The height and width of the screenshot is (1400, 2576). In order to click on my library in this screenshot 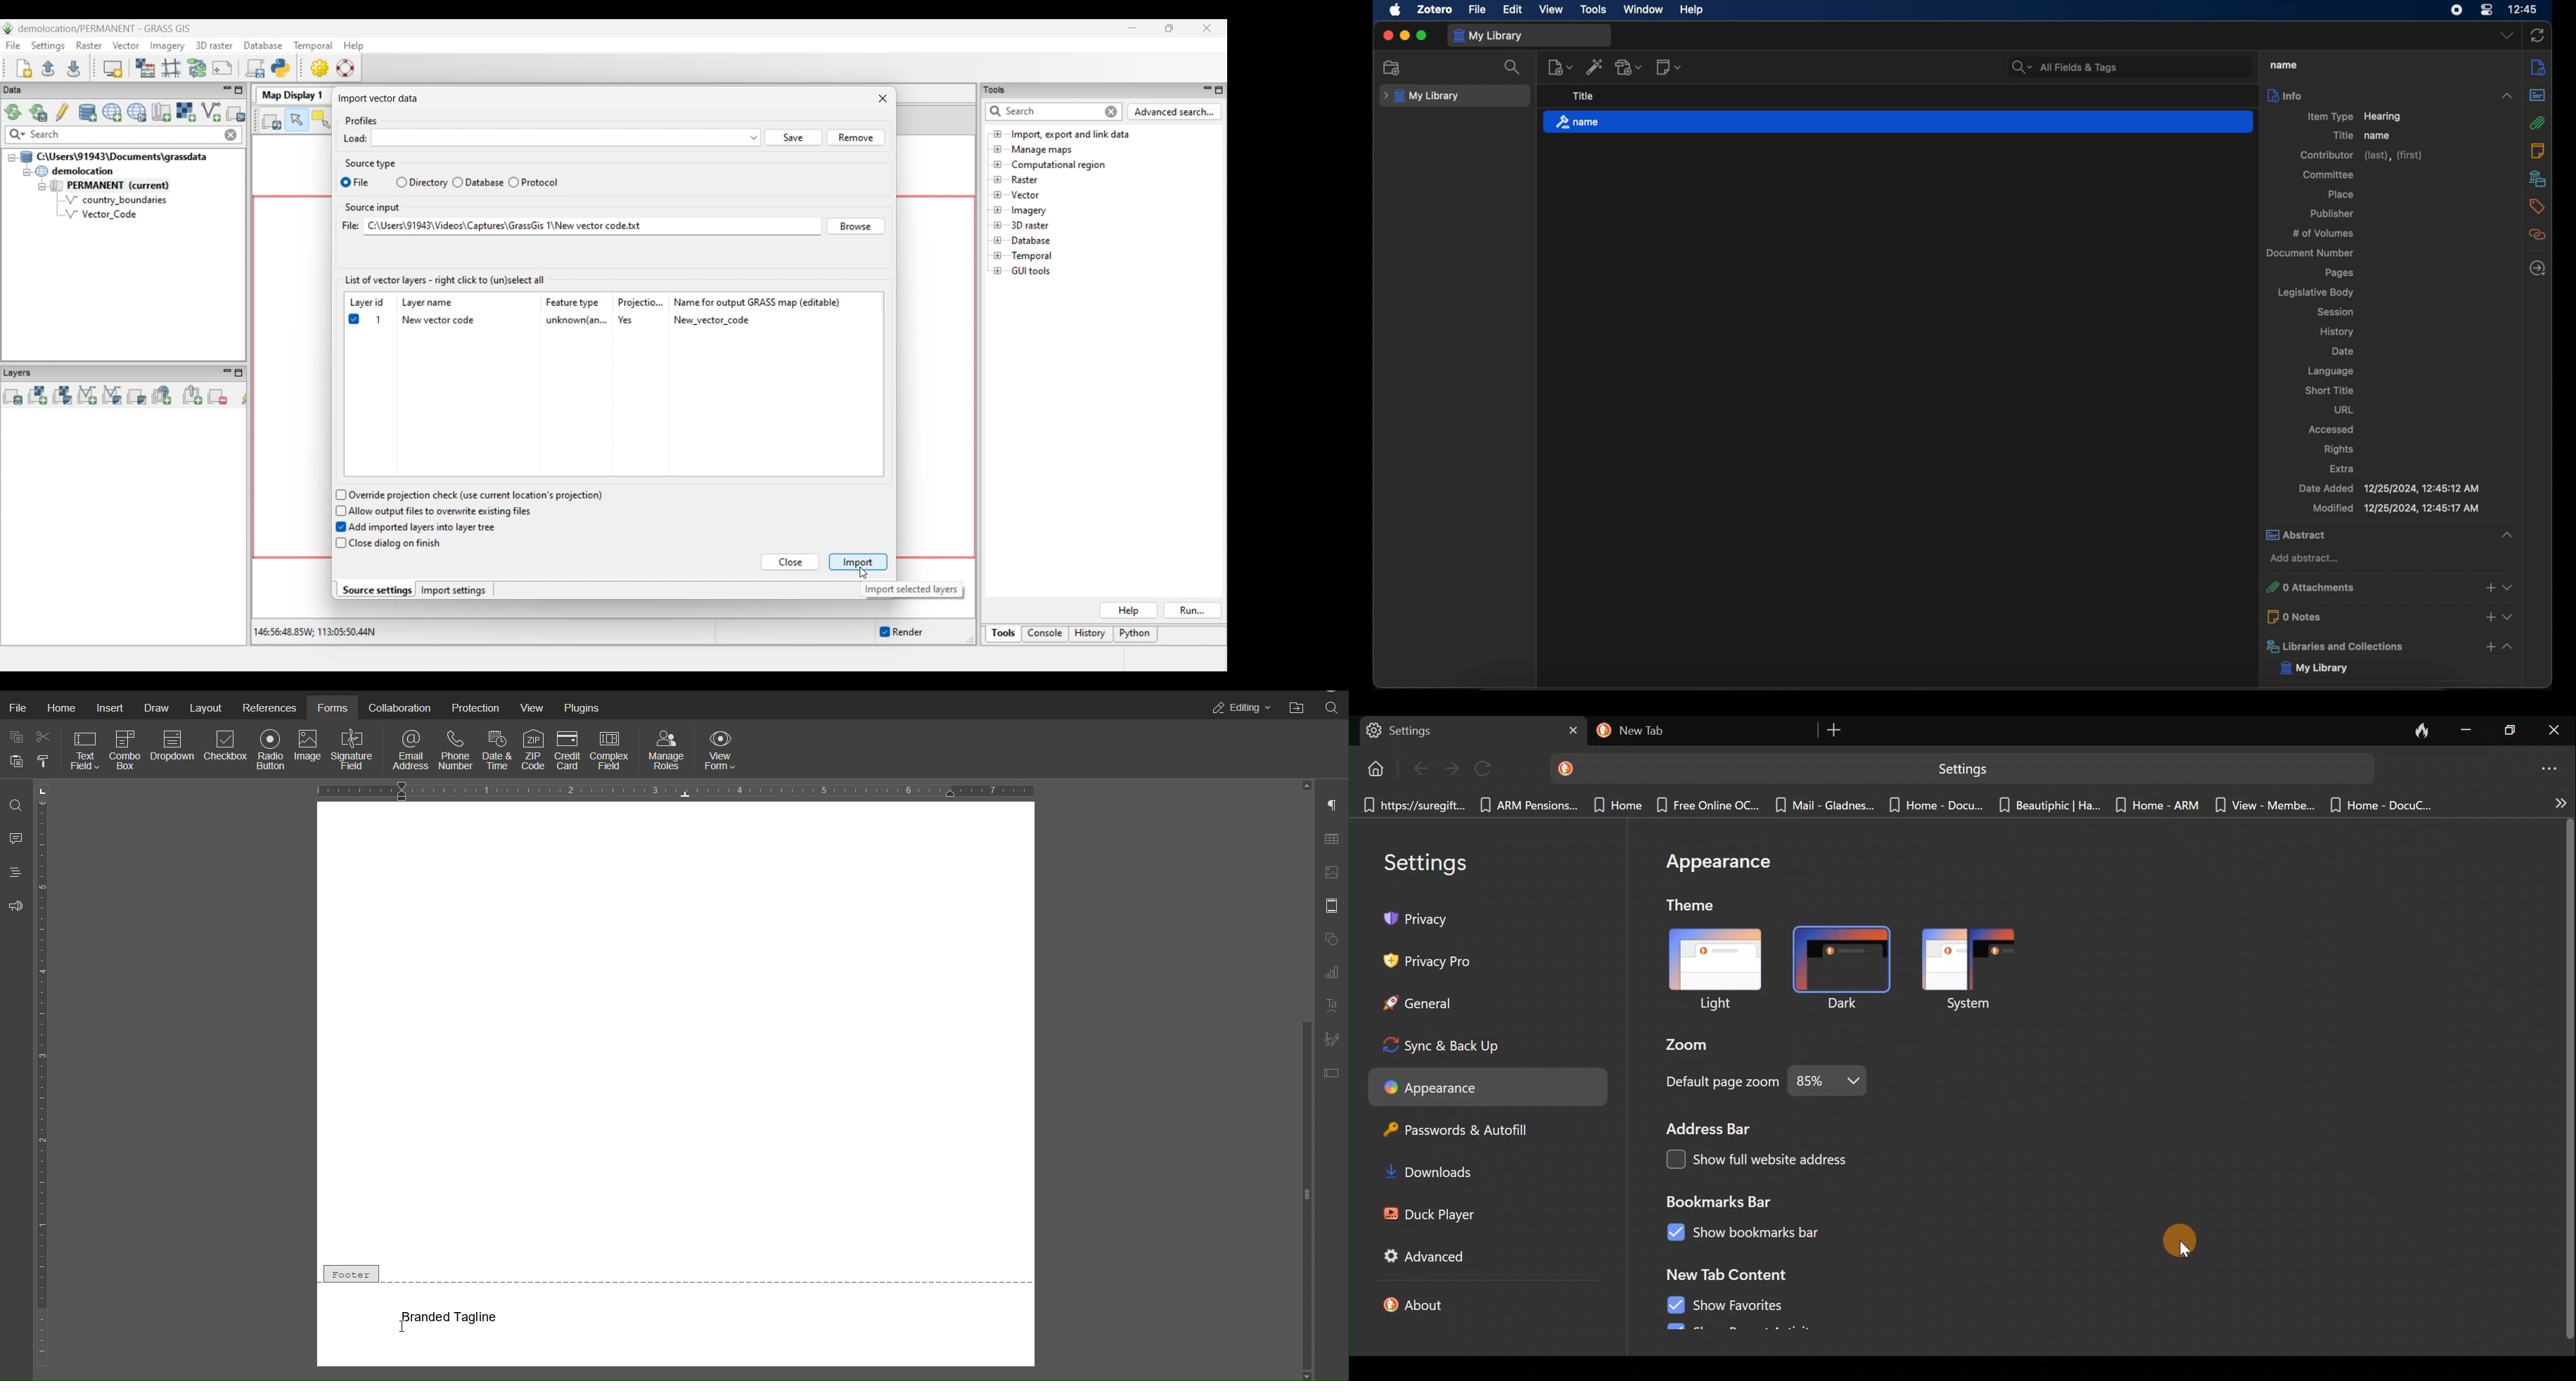, I will do `click(1421, 97)`.